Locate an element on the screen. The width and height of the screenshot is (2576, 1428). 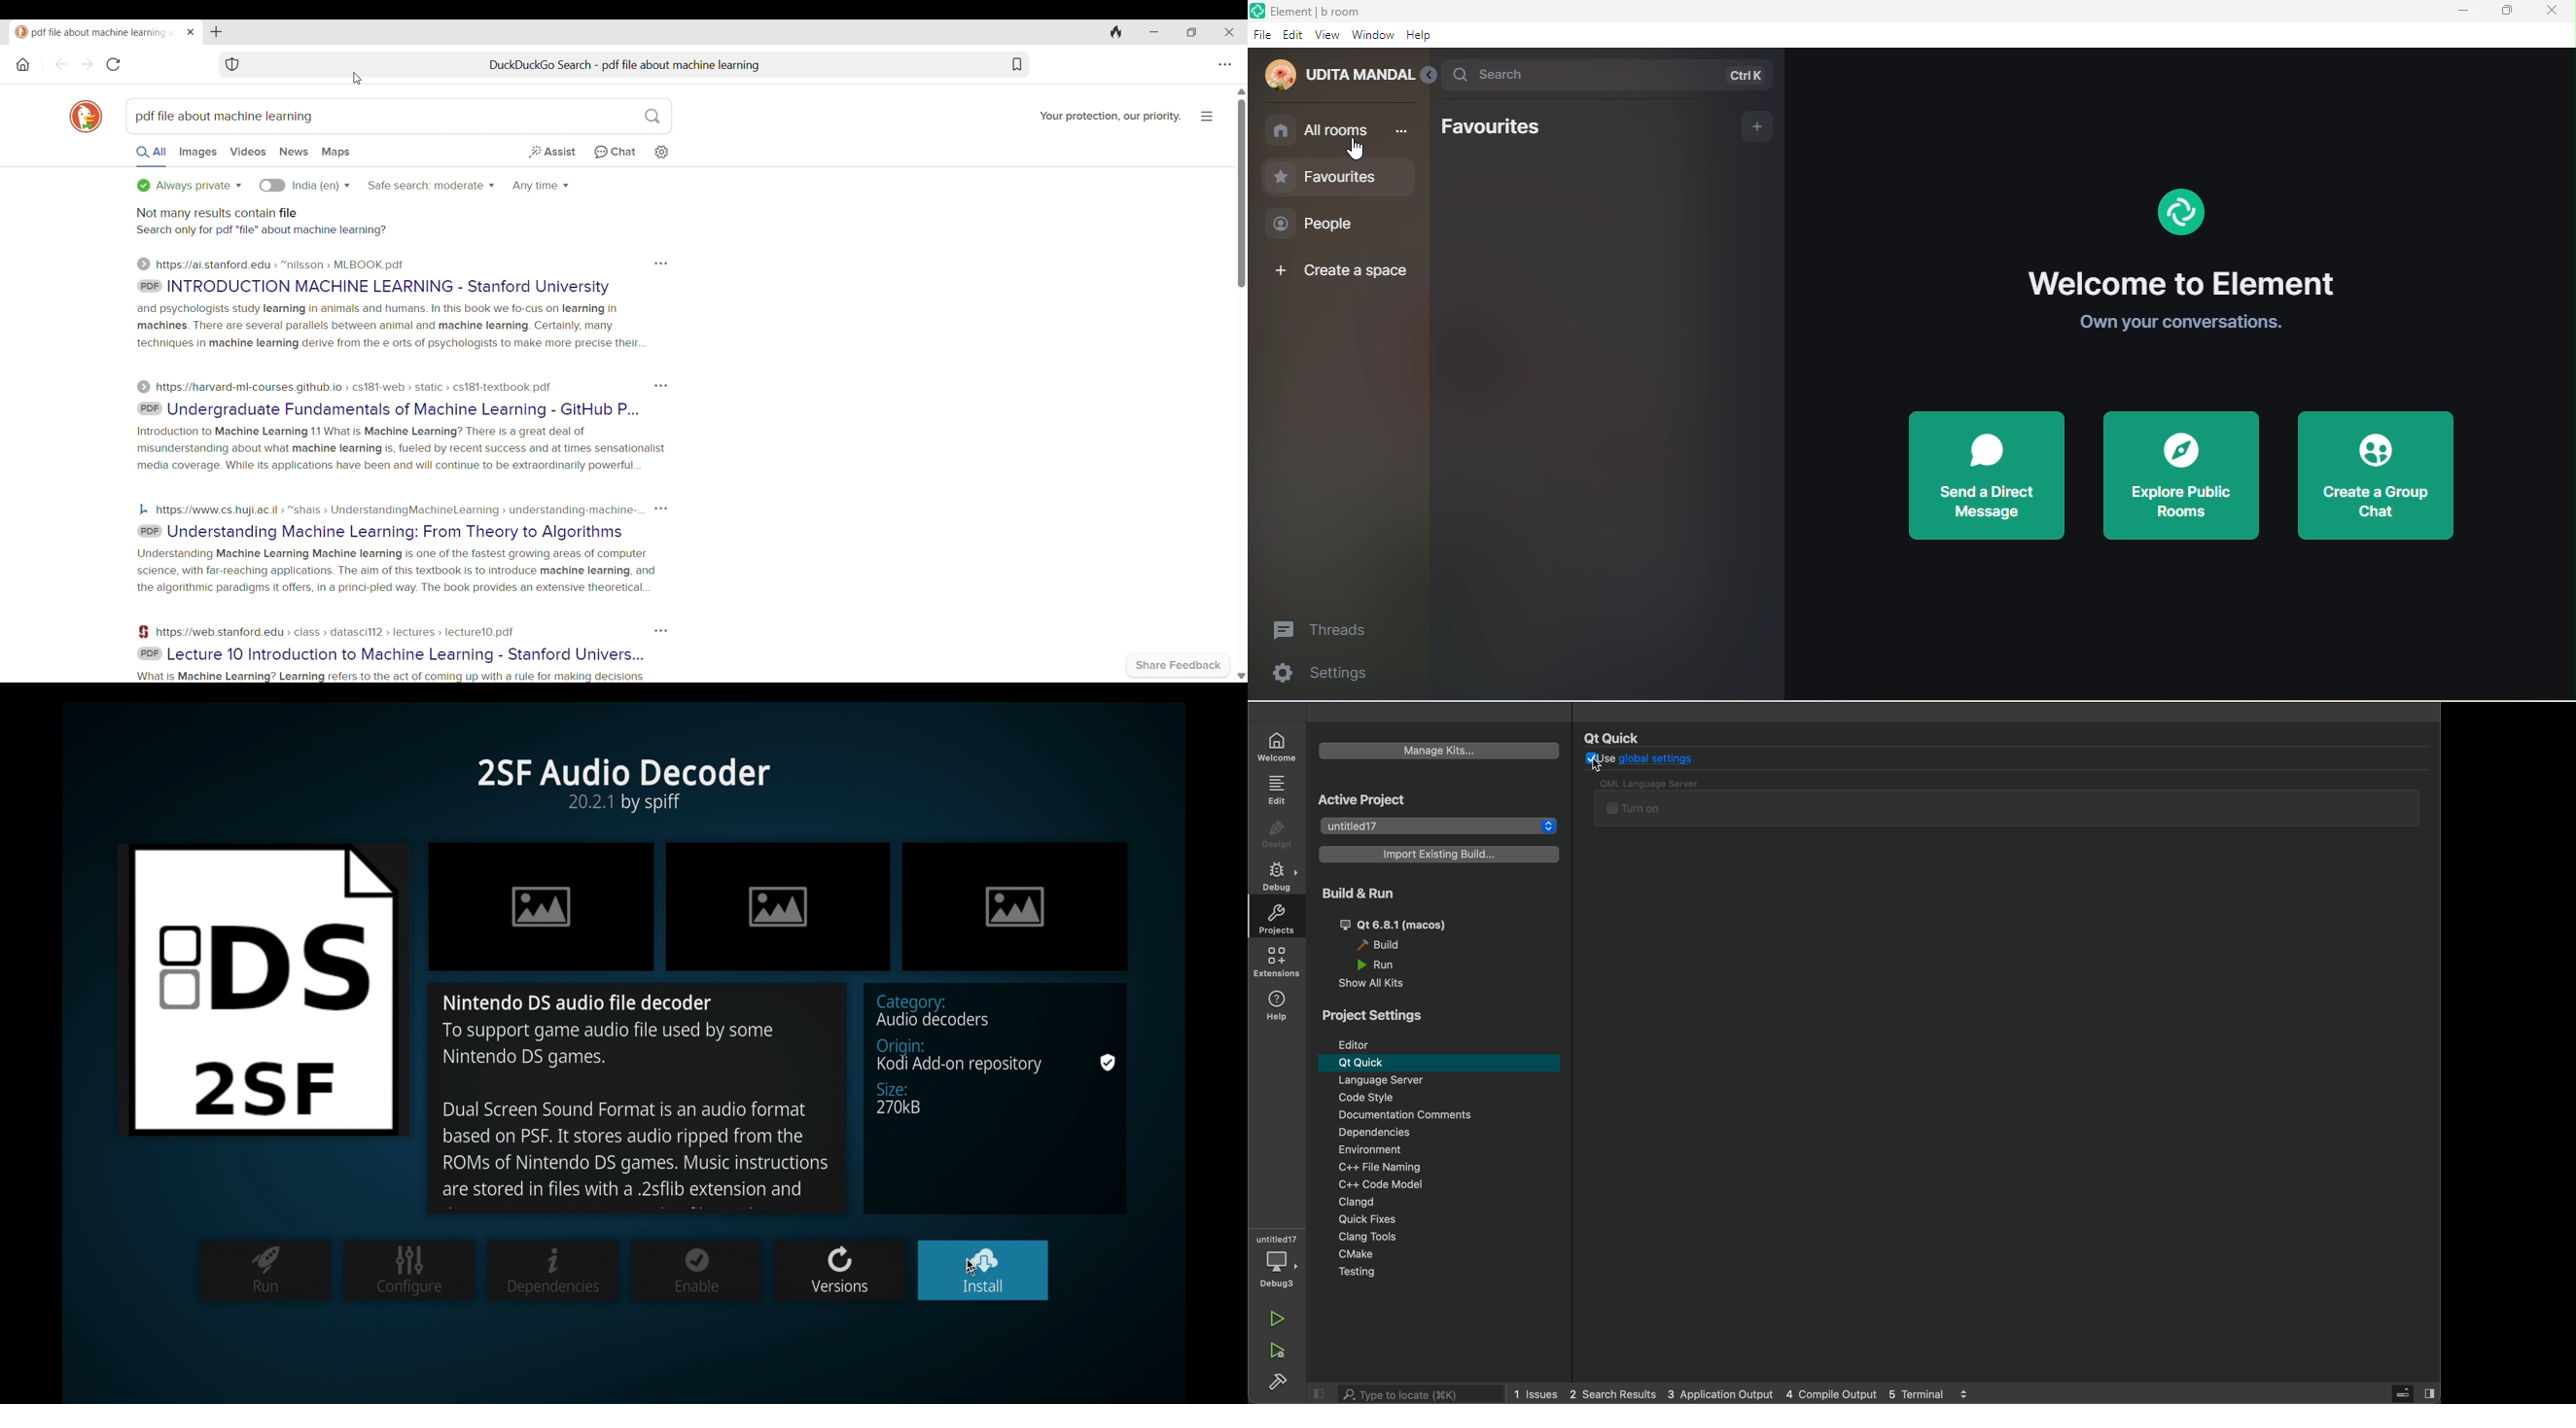
2sf audio decoder is located at coordinates (624, 783).